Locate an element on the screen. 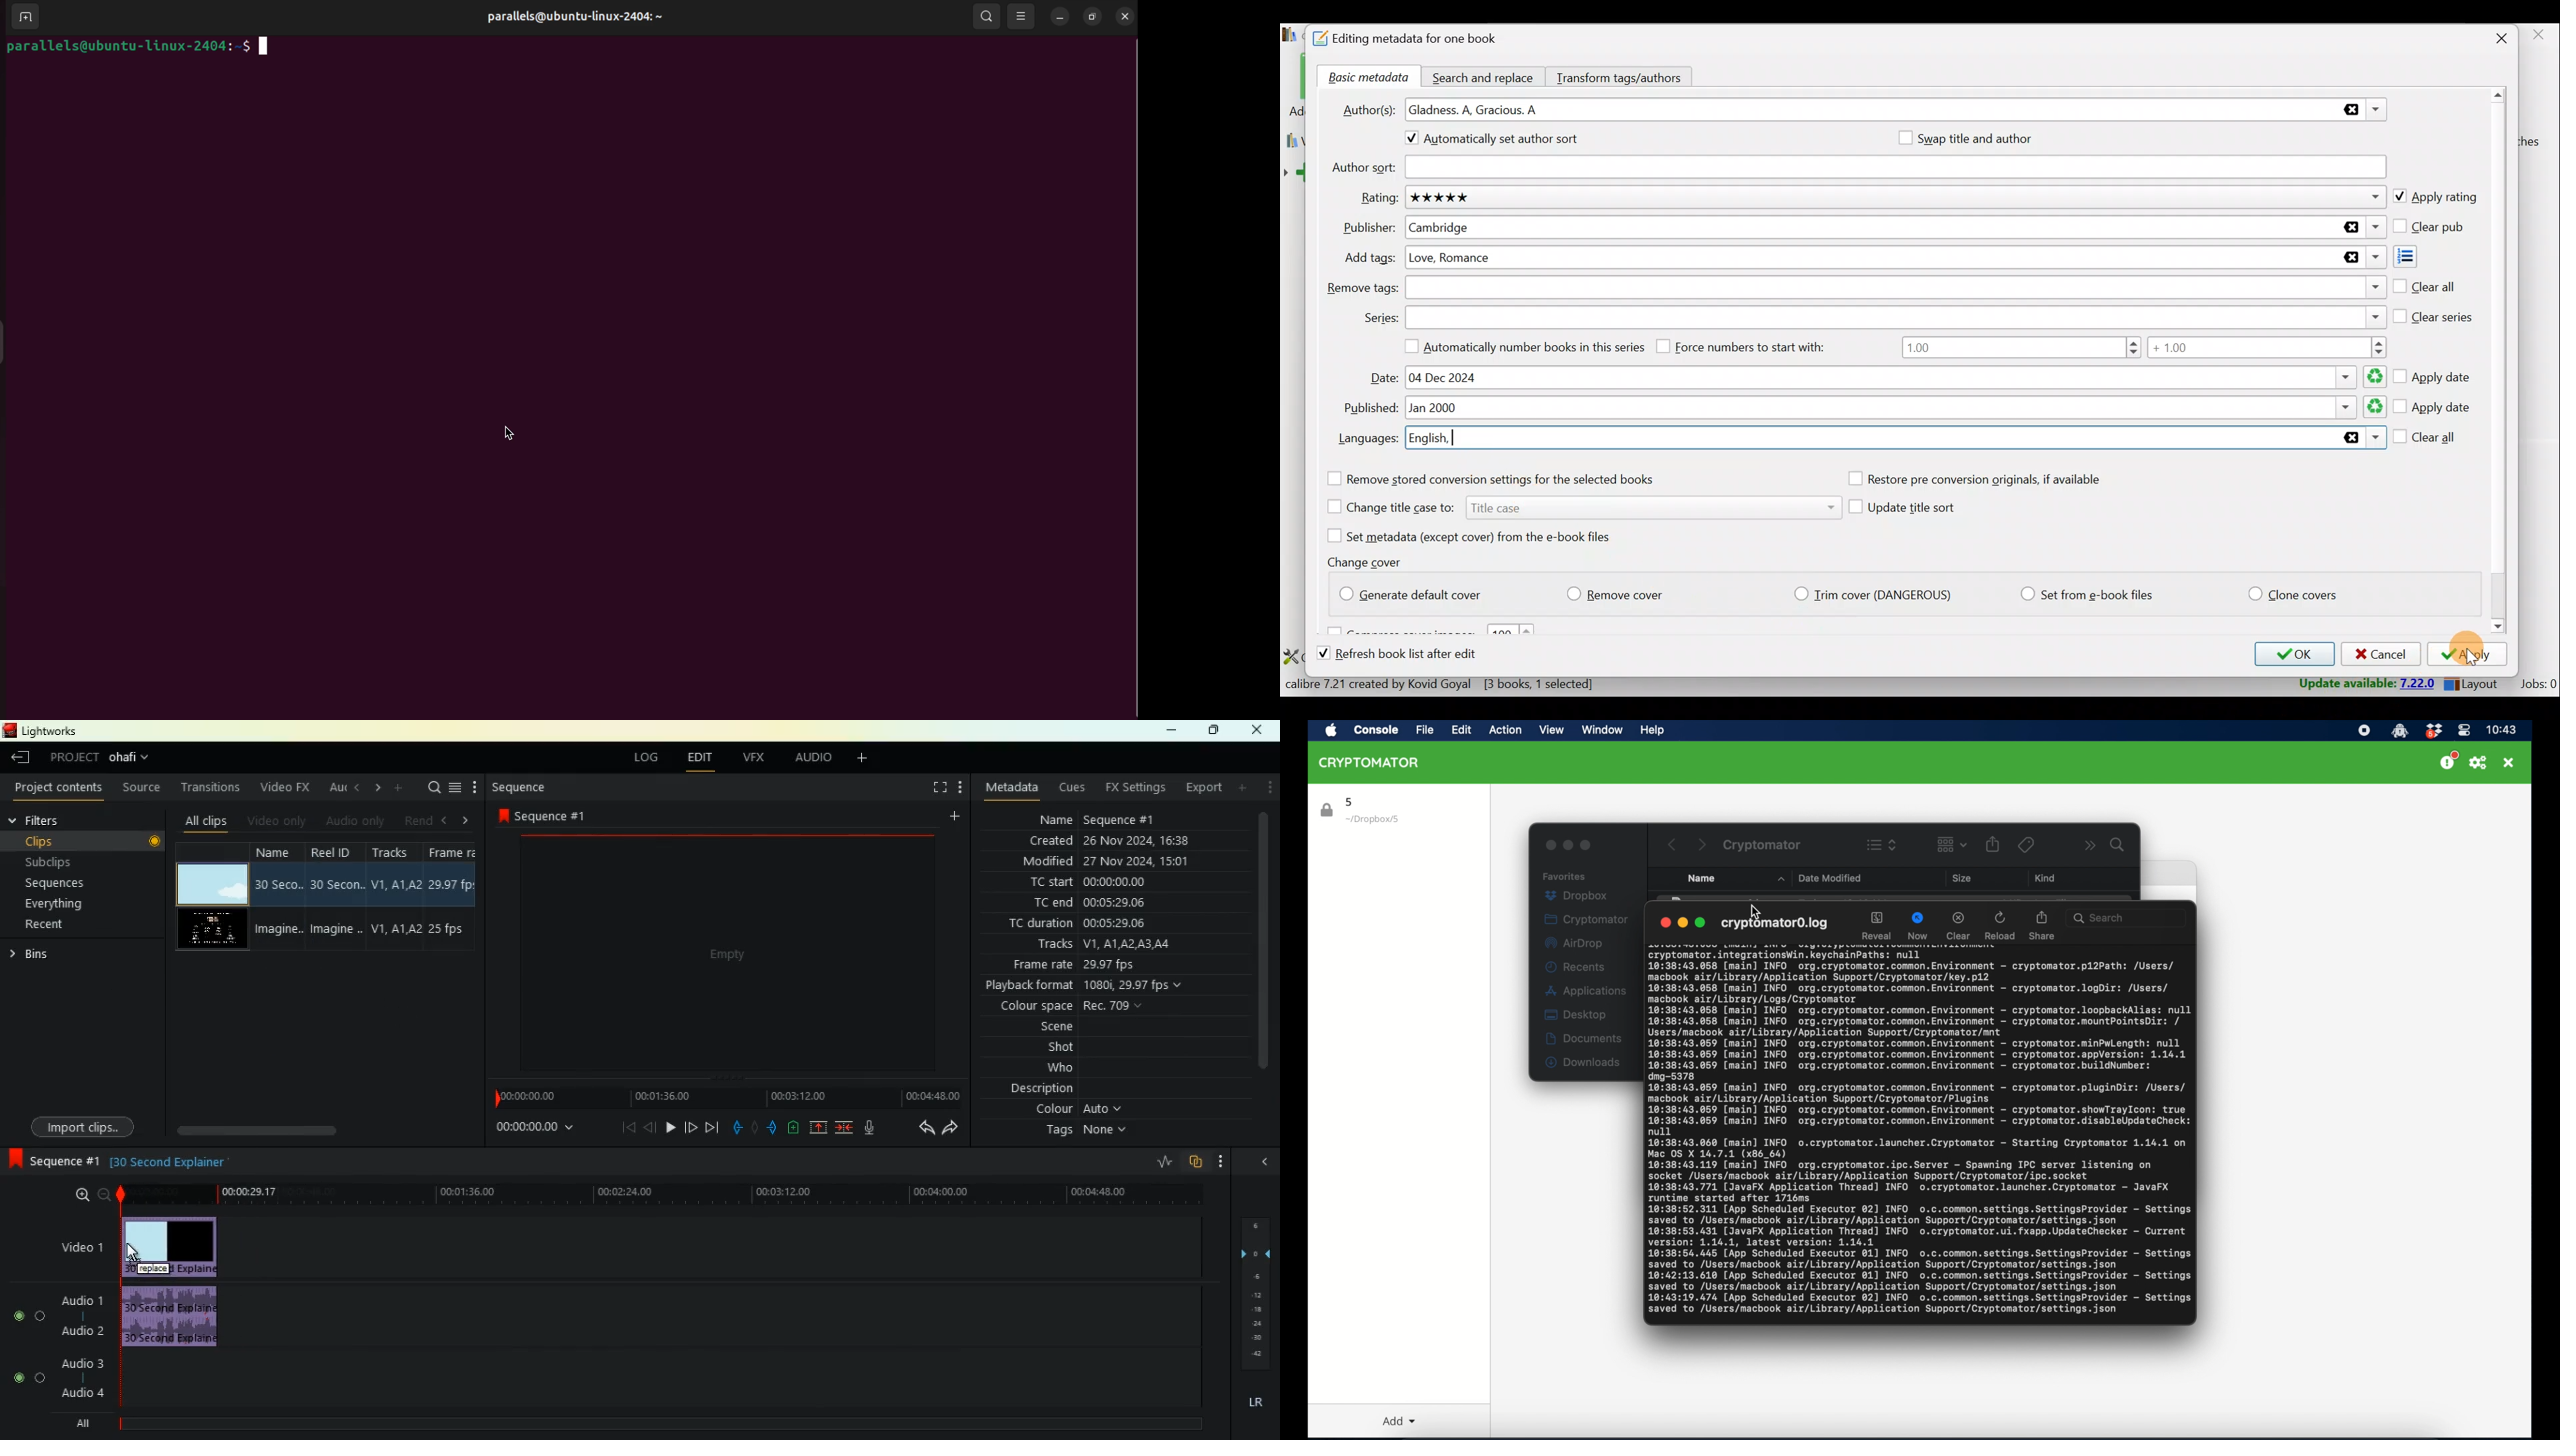 Image resolution: width=2576 pixels, height=1456 pixels. toggle is located at coordinates (40, 1378).